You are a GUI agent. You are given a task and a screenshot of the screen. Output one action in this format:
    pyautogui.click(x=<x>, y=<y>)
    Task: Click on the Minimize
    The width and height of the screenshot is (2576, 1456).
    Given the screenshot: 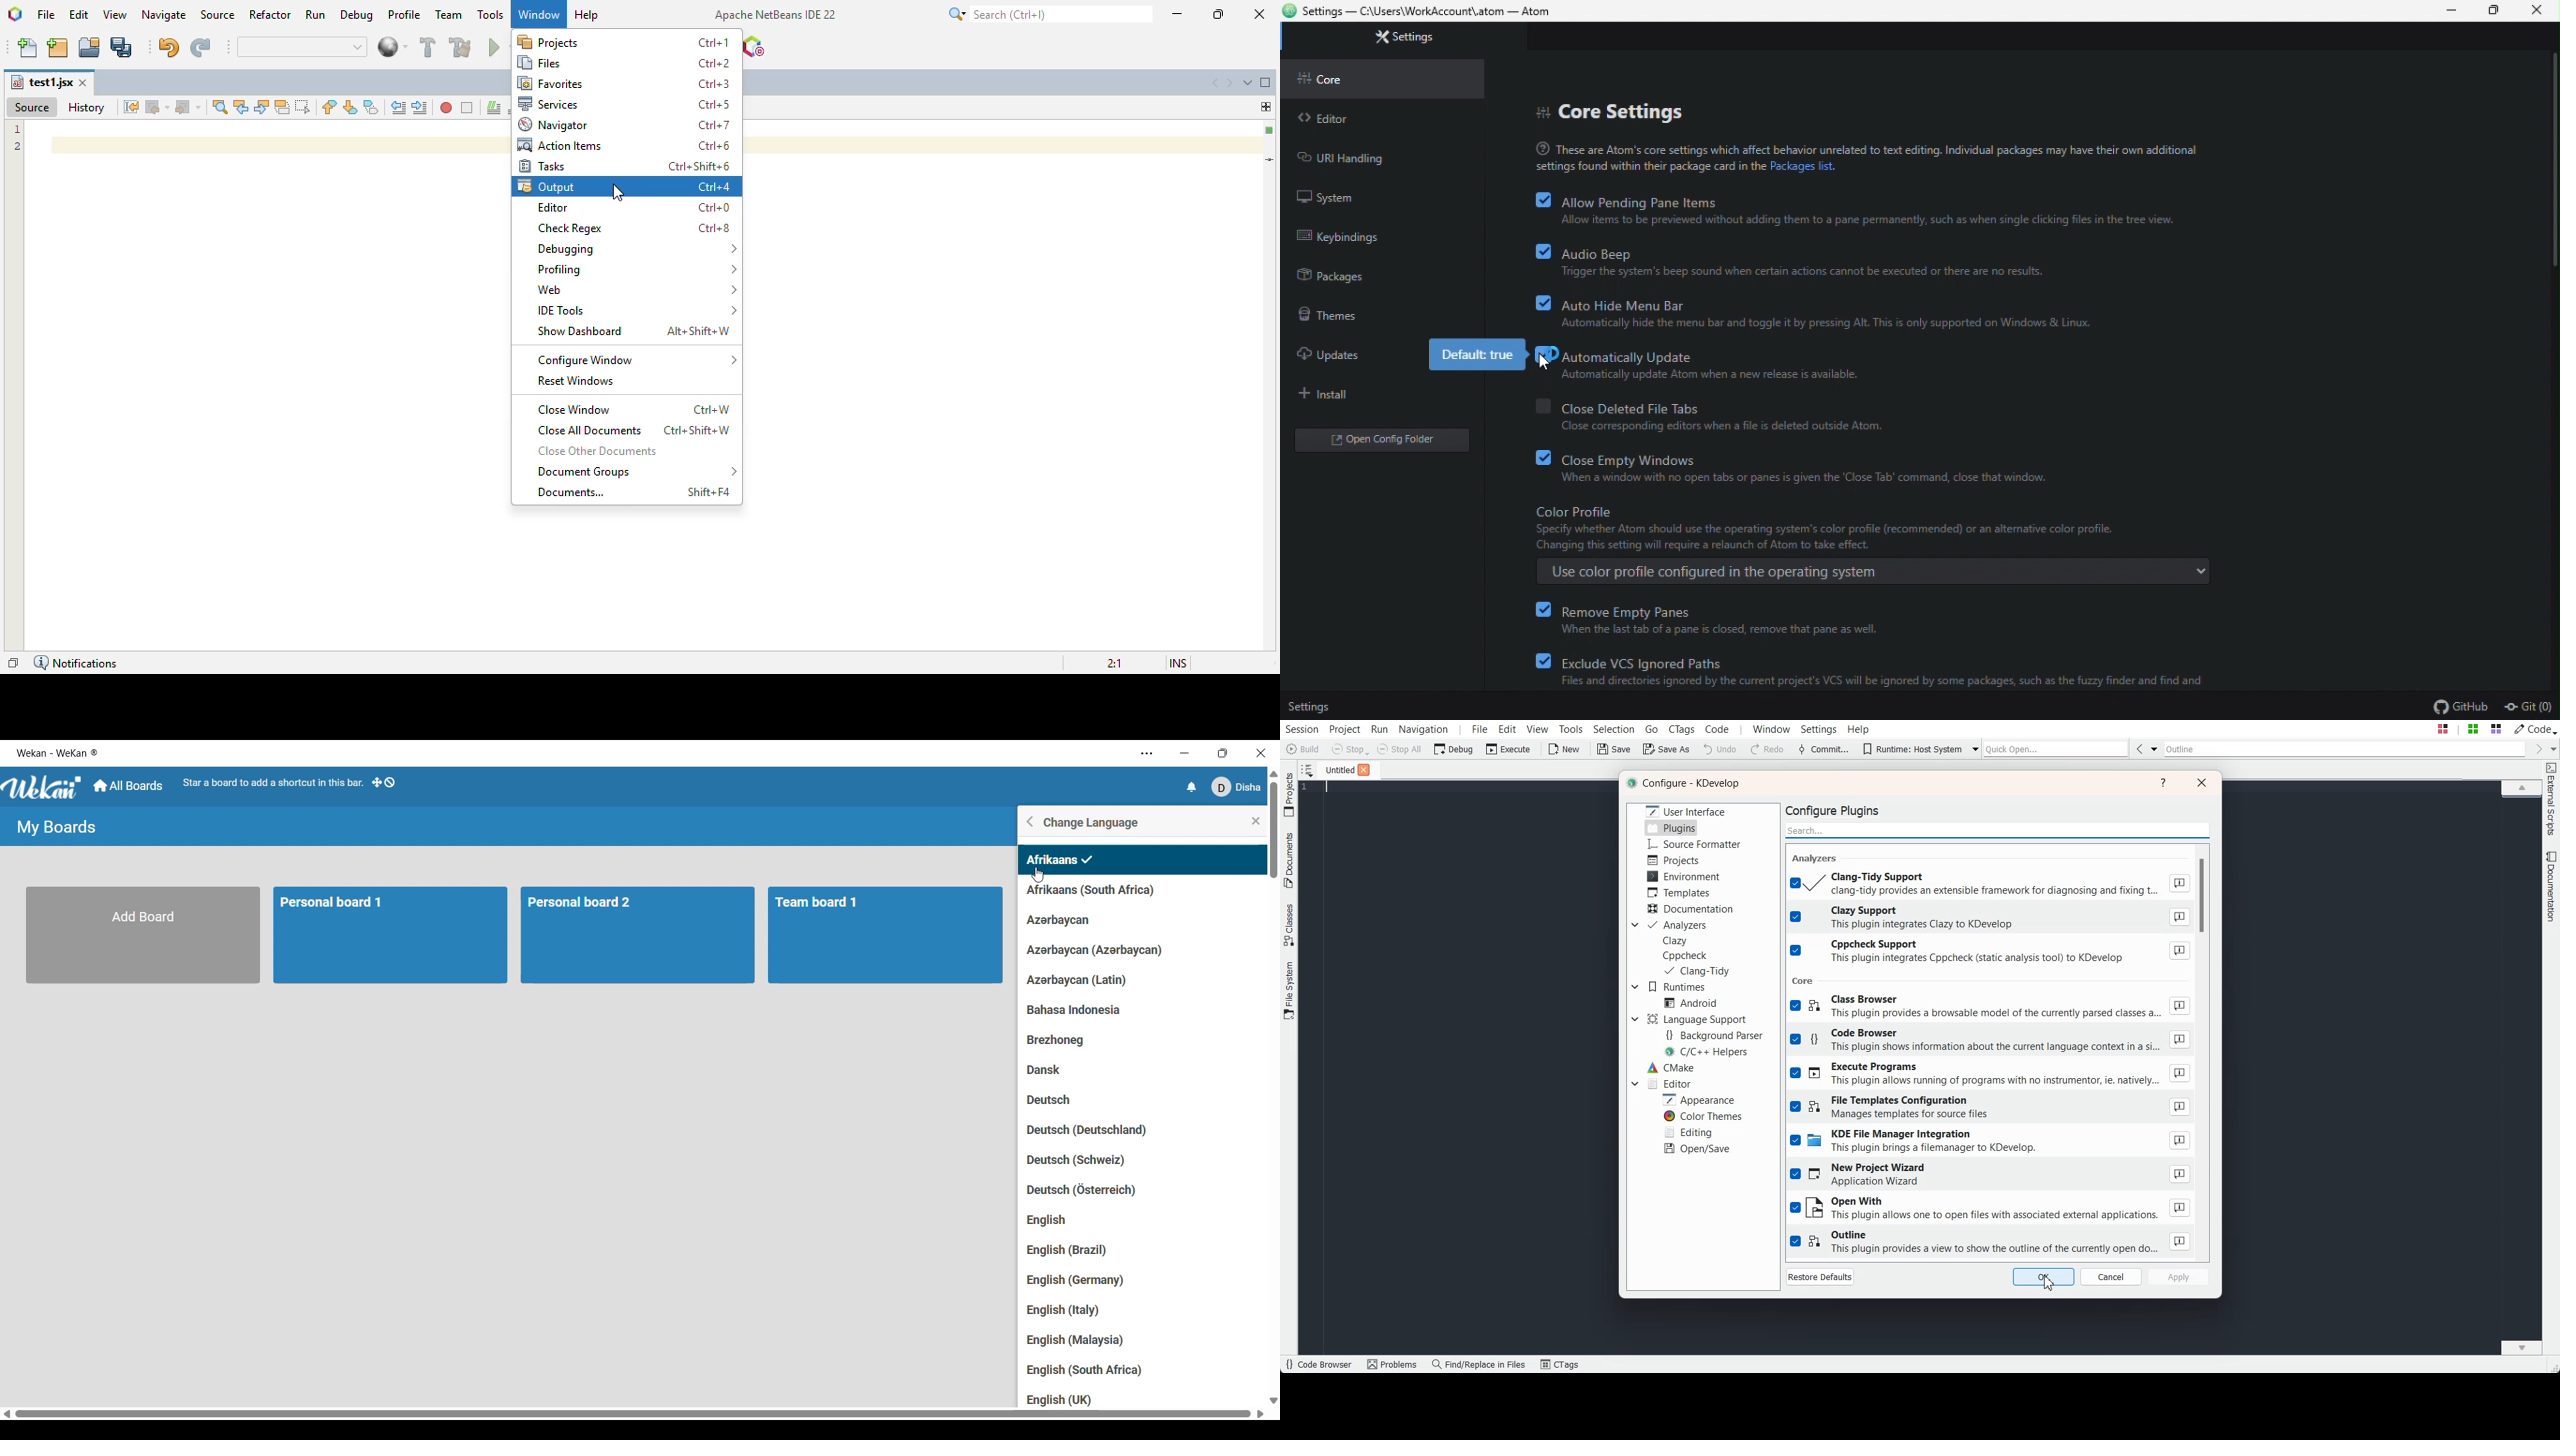 What is the action you would take?
    pyautogui.click(x=1183, y=753)
    